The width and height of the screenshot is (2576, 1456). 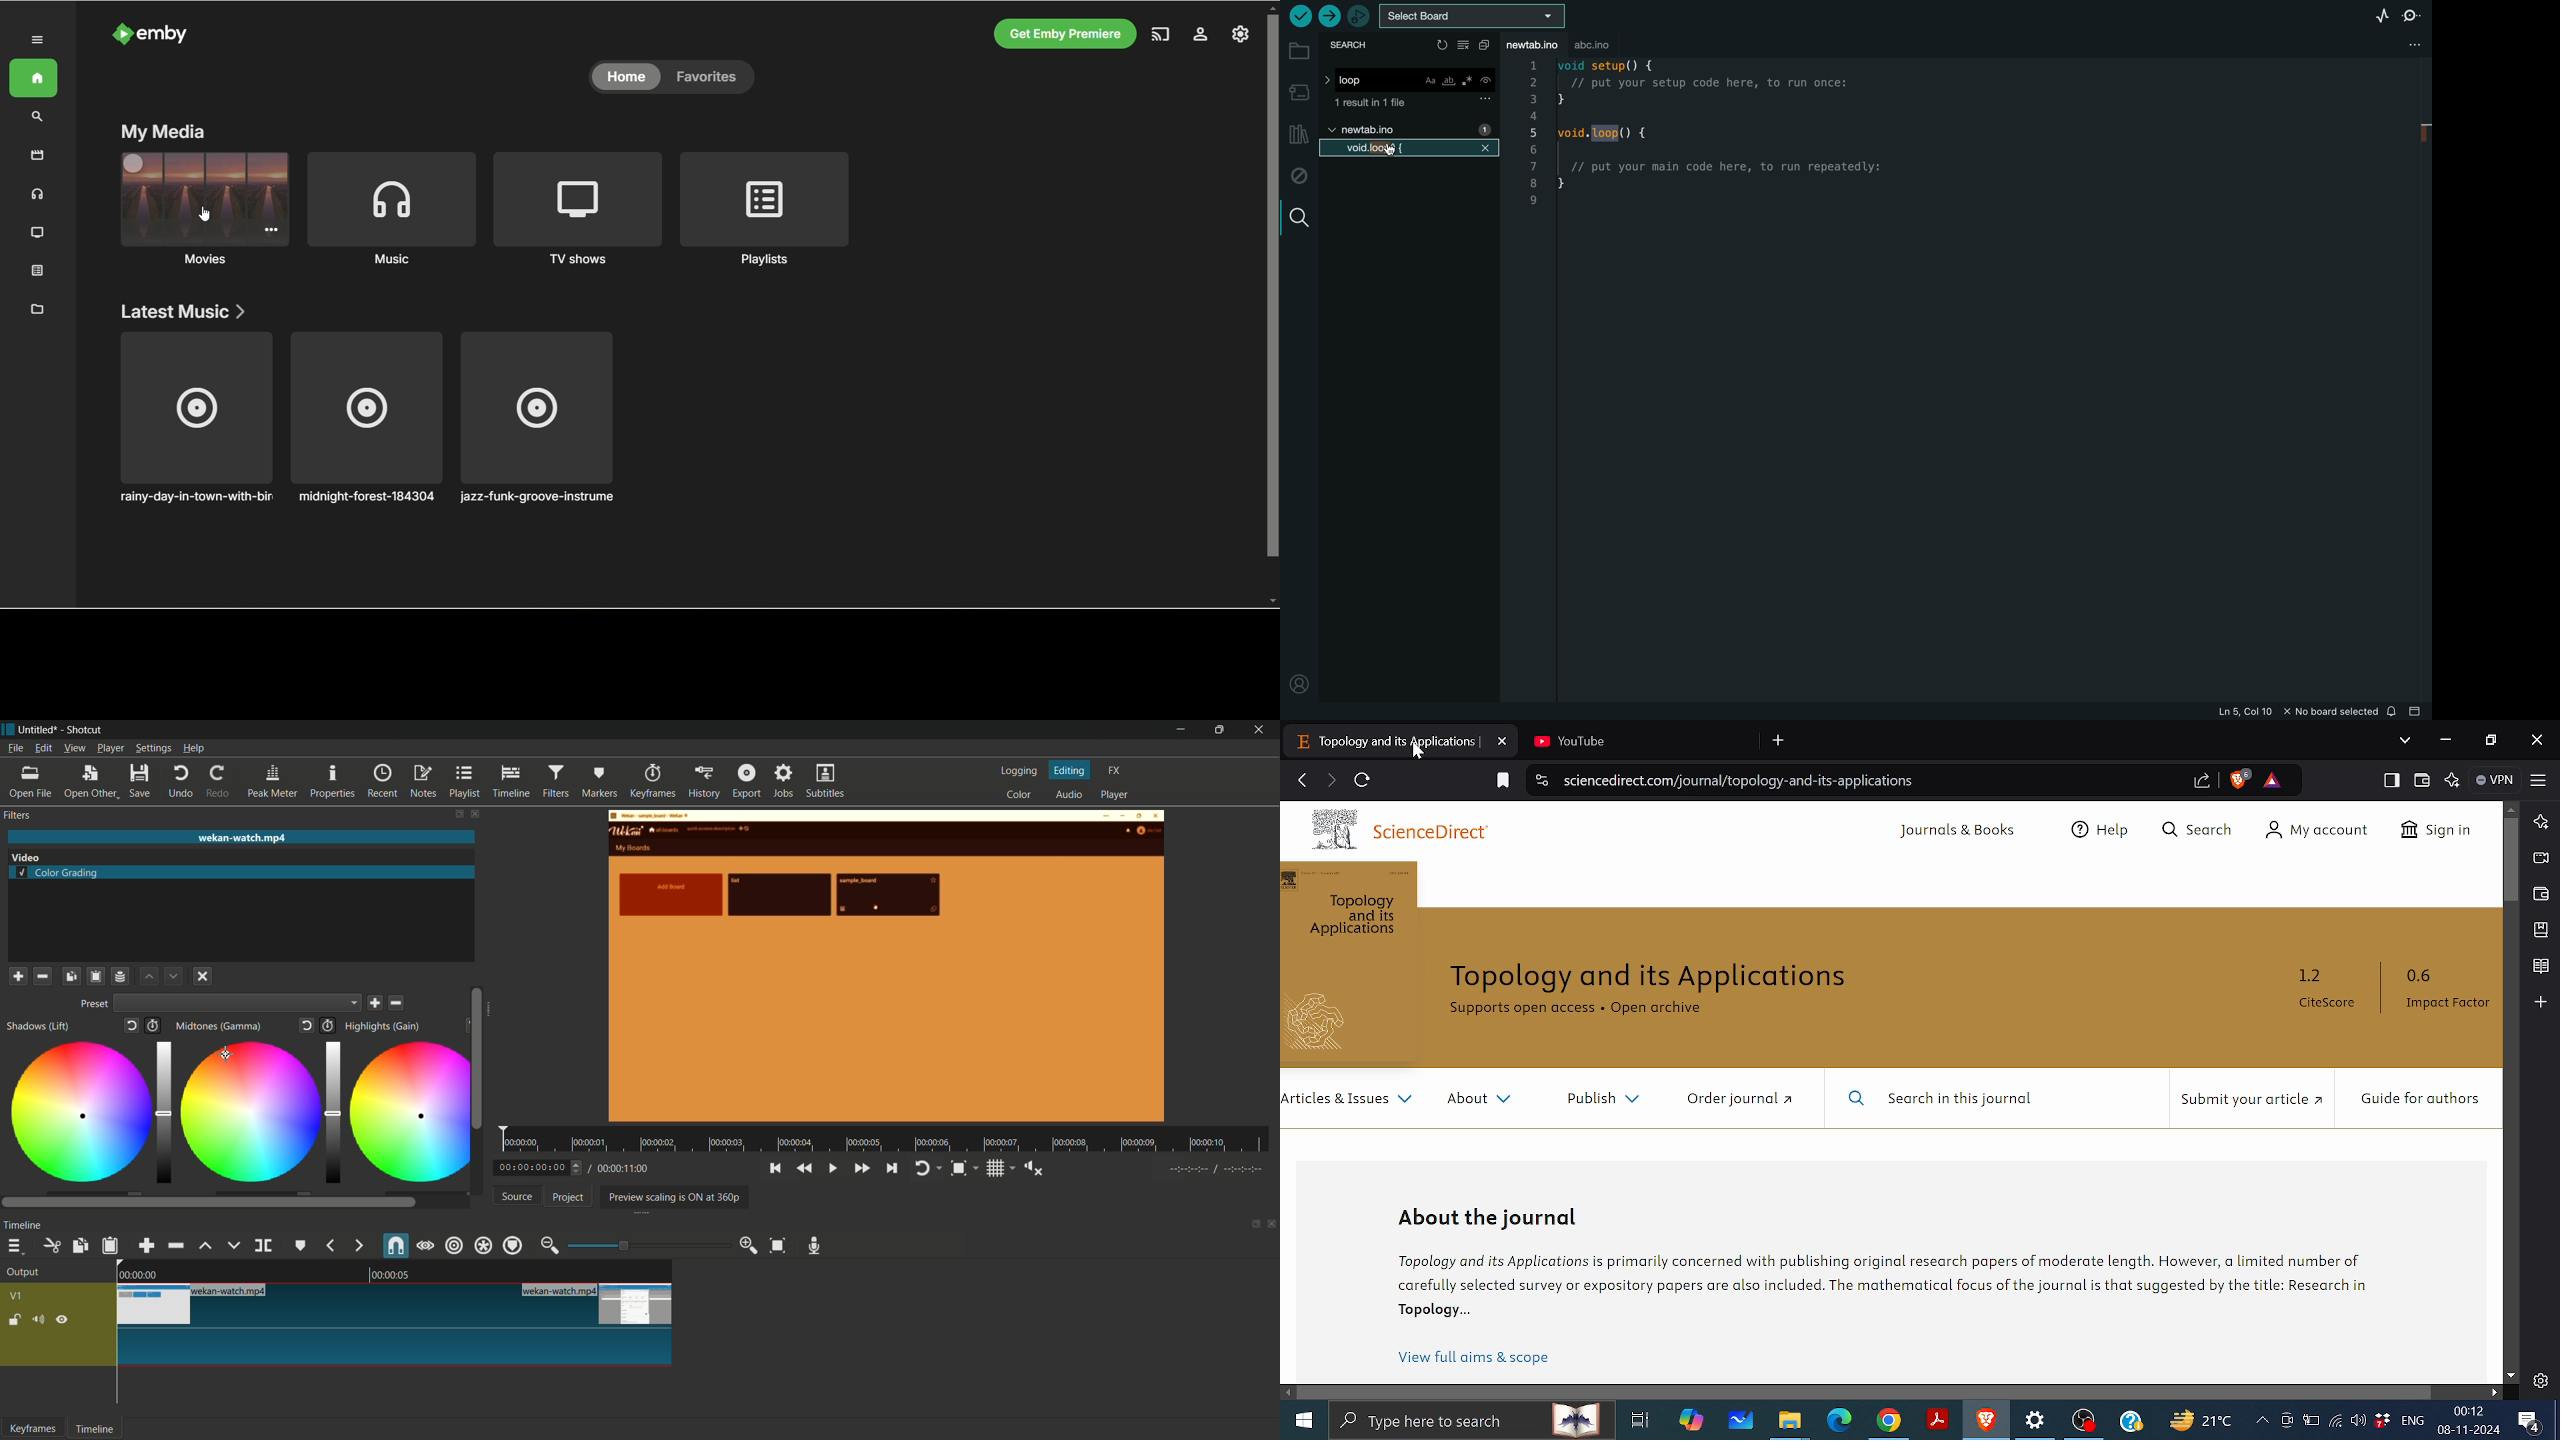 What do you see at coordinates (1115, 771) in the screenshot?
I see `fx` at bounding box center [1115, 771].